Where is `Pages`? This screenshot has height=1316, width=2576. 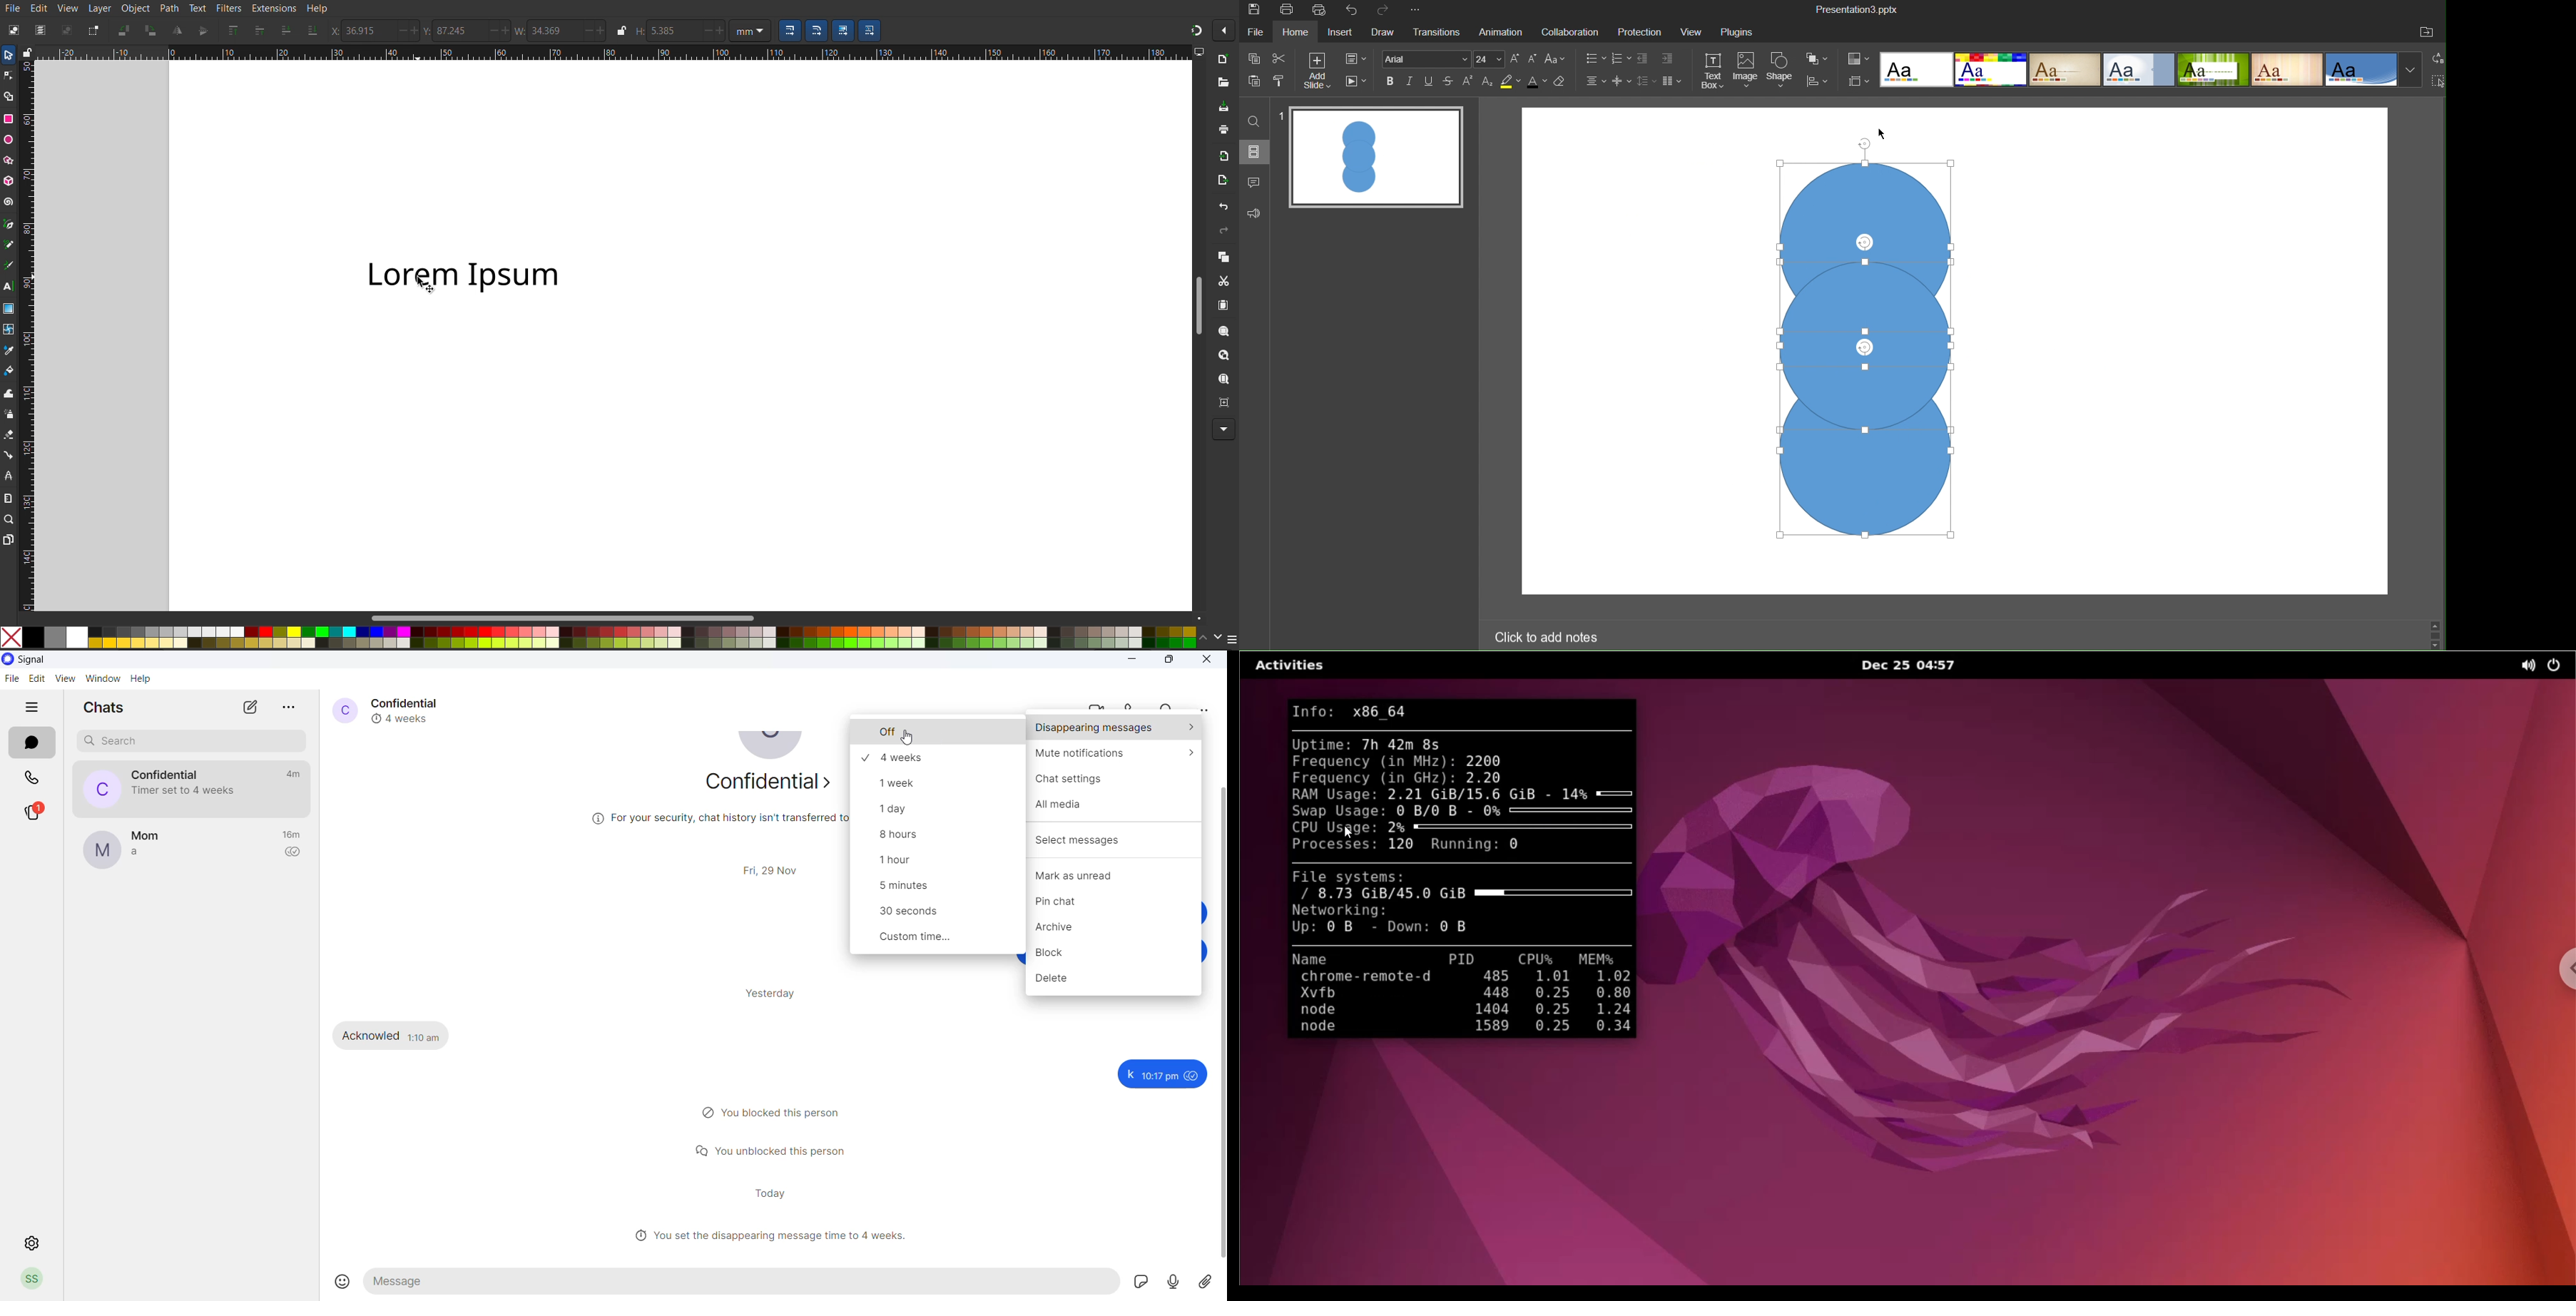 Pages is located at coordinates (8, 540).